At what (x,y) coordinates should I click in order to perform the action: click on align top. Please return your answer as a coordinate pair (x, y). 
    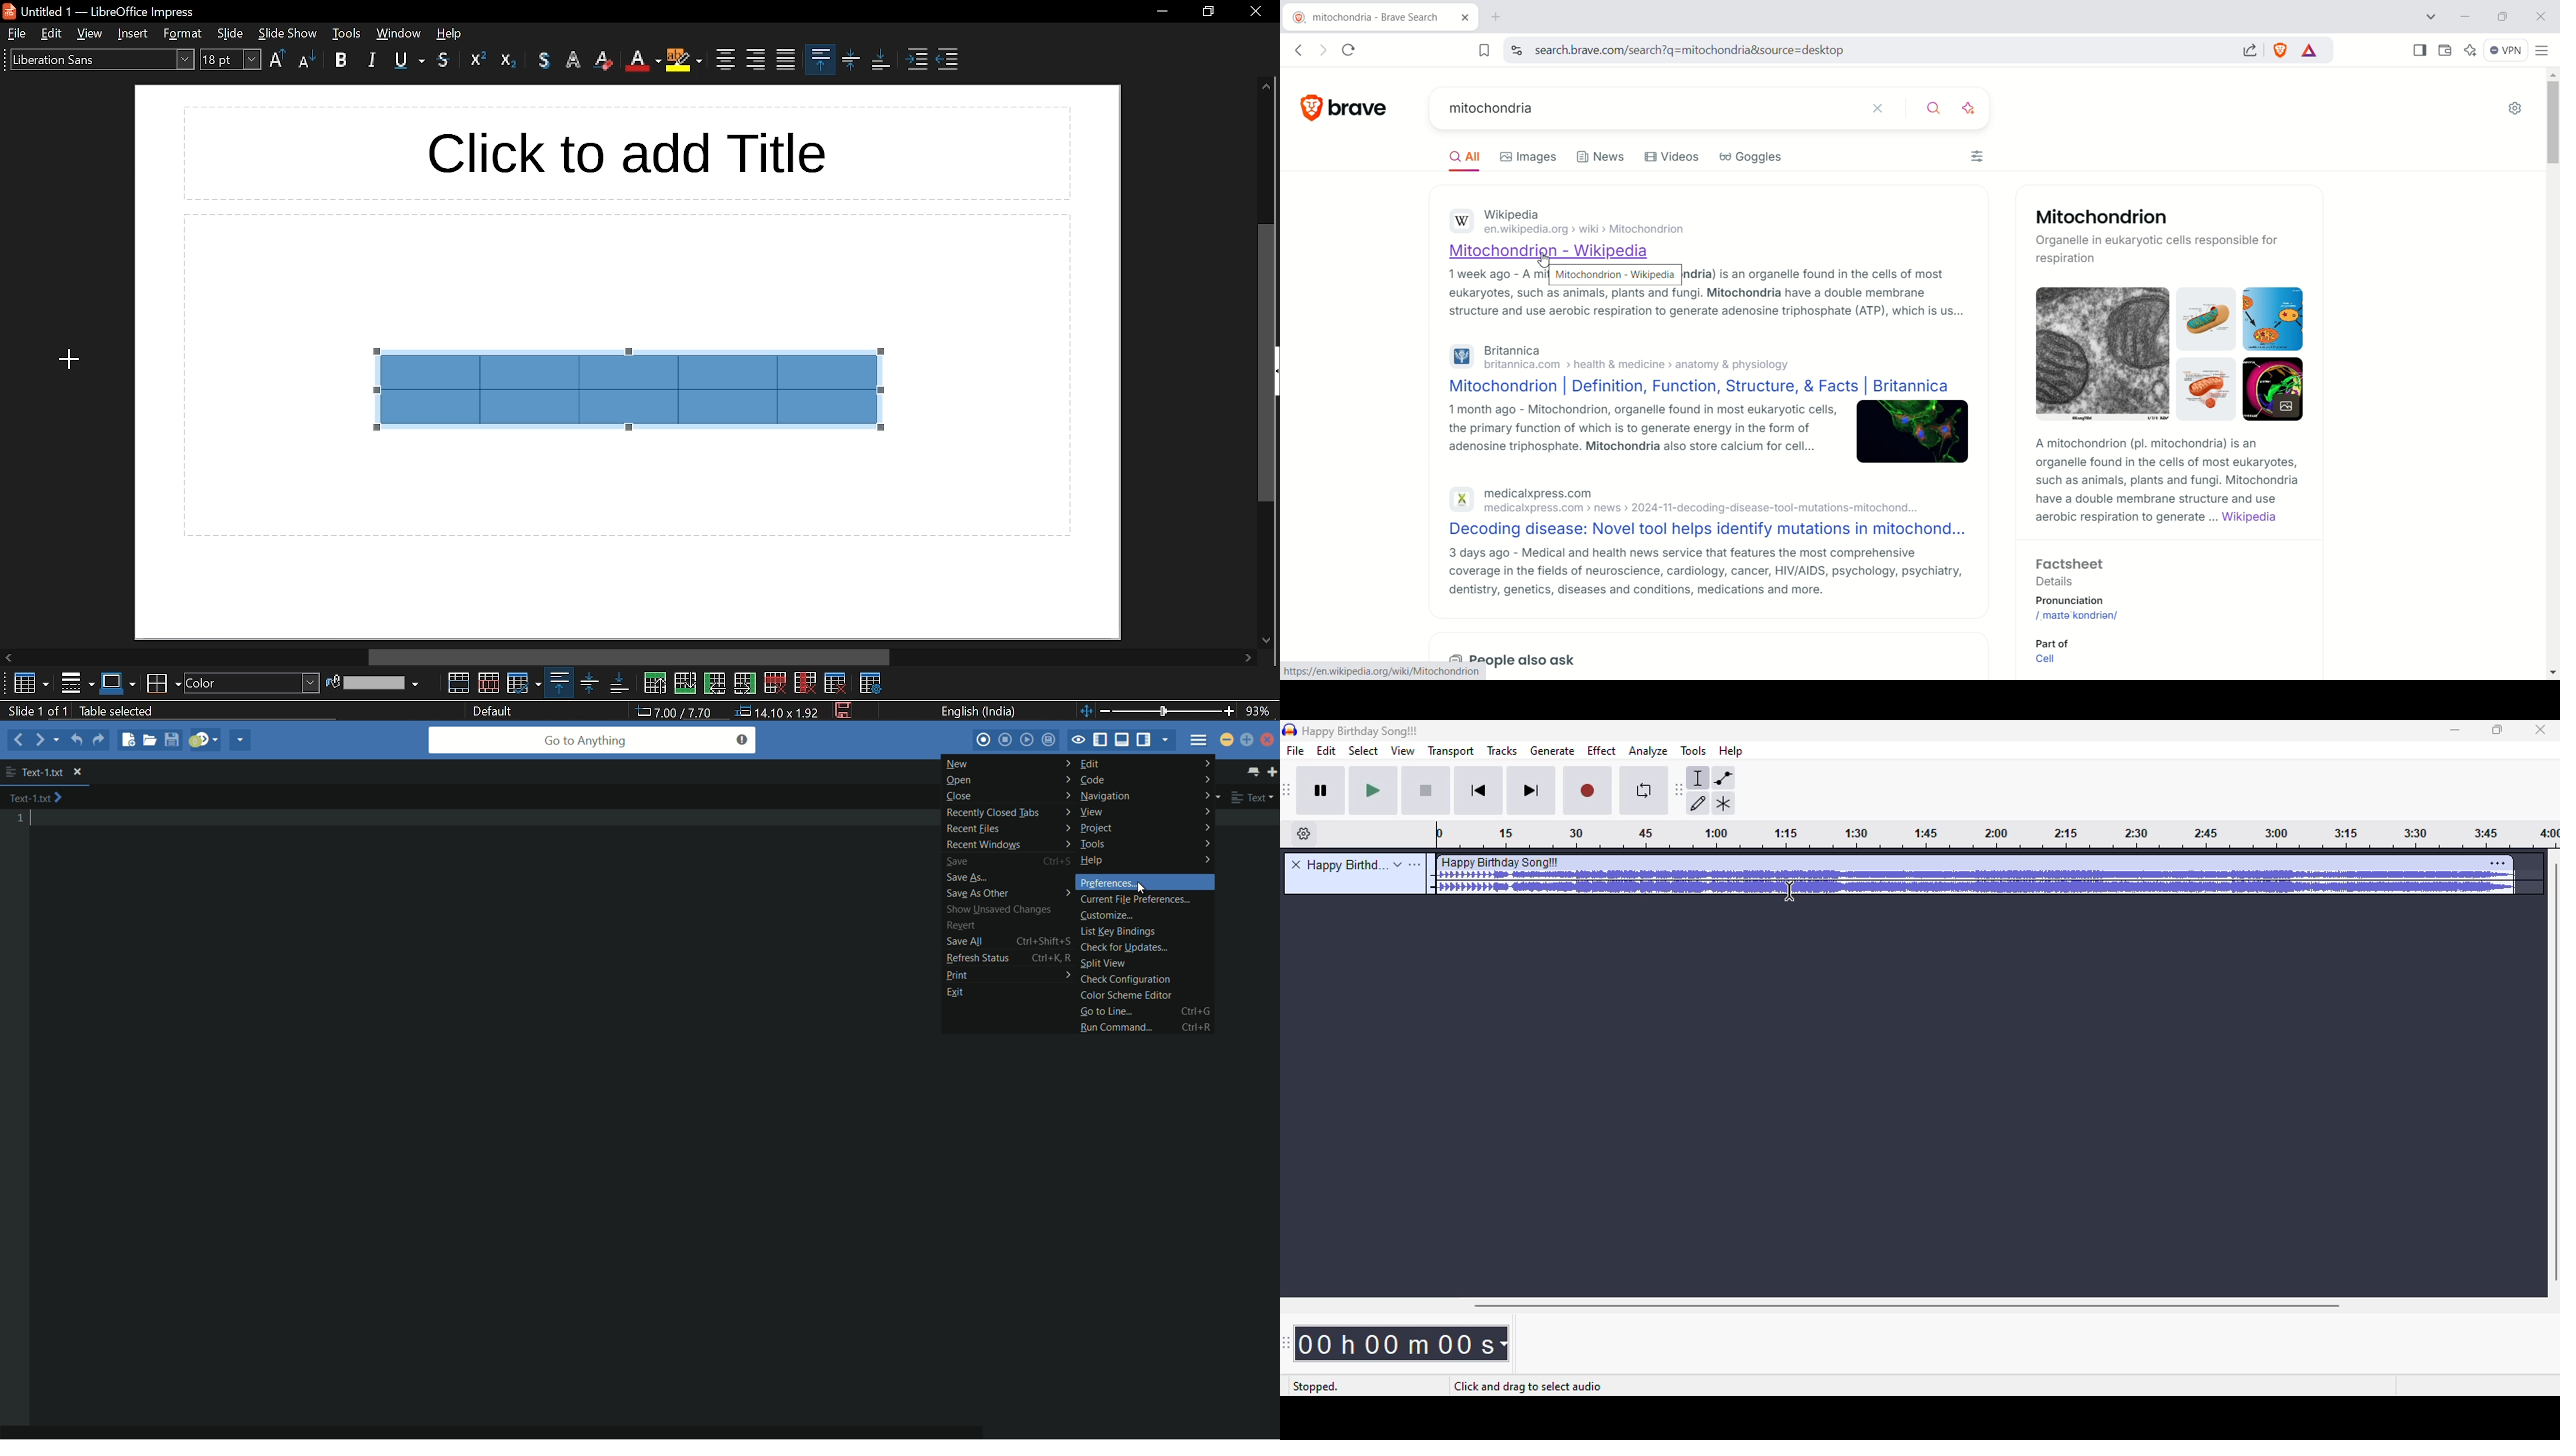
    Looking at the image, I should click on (821, 59).